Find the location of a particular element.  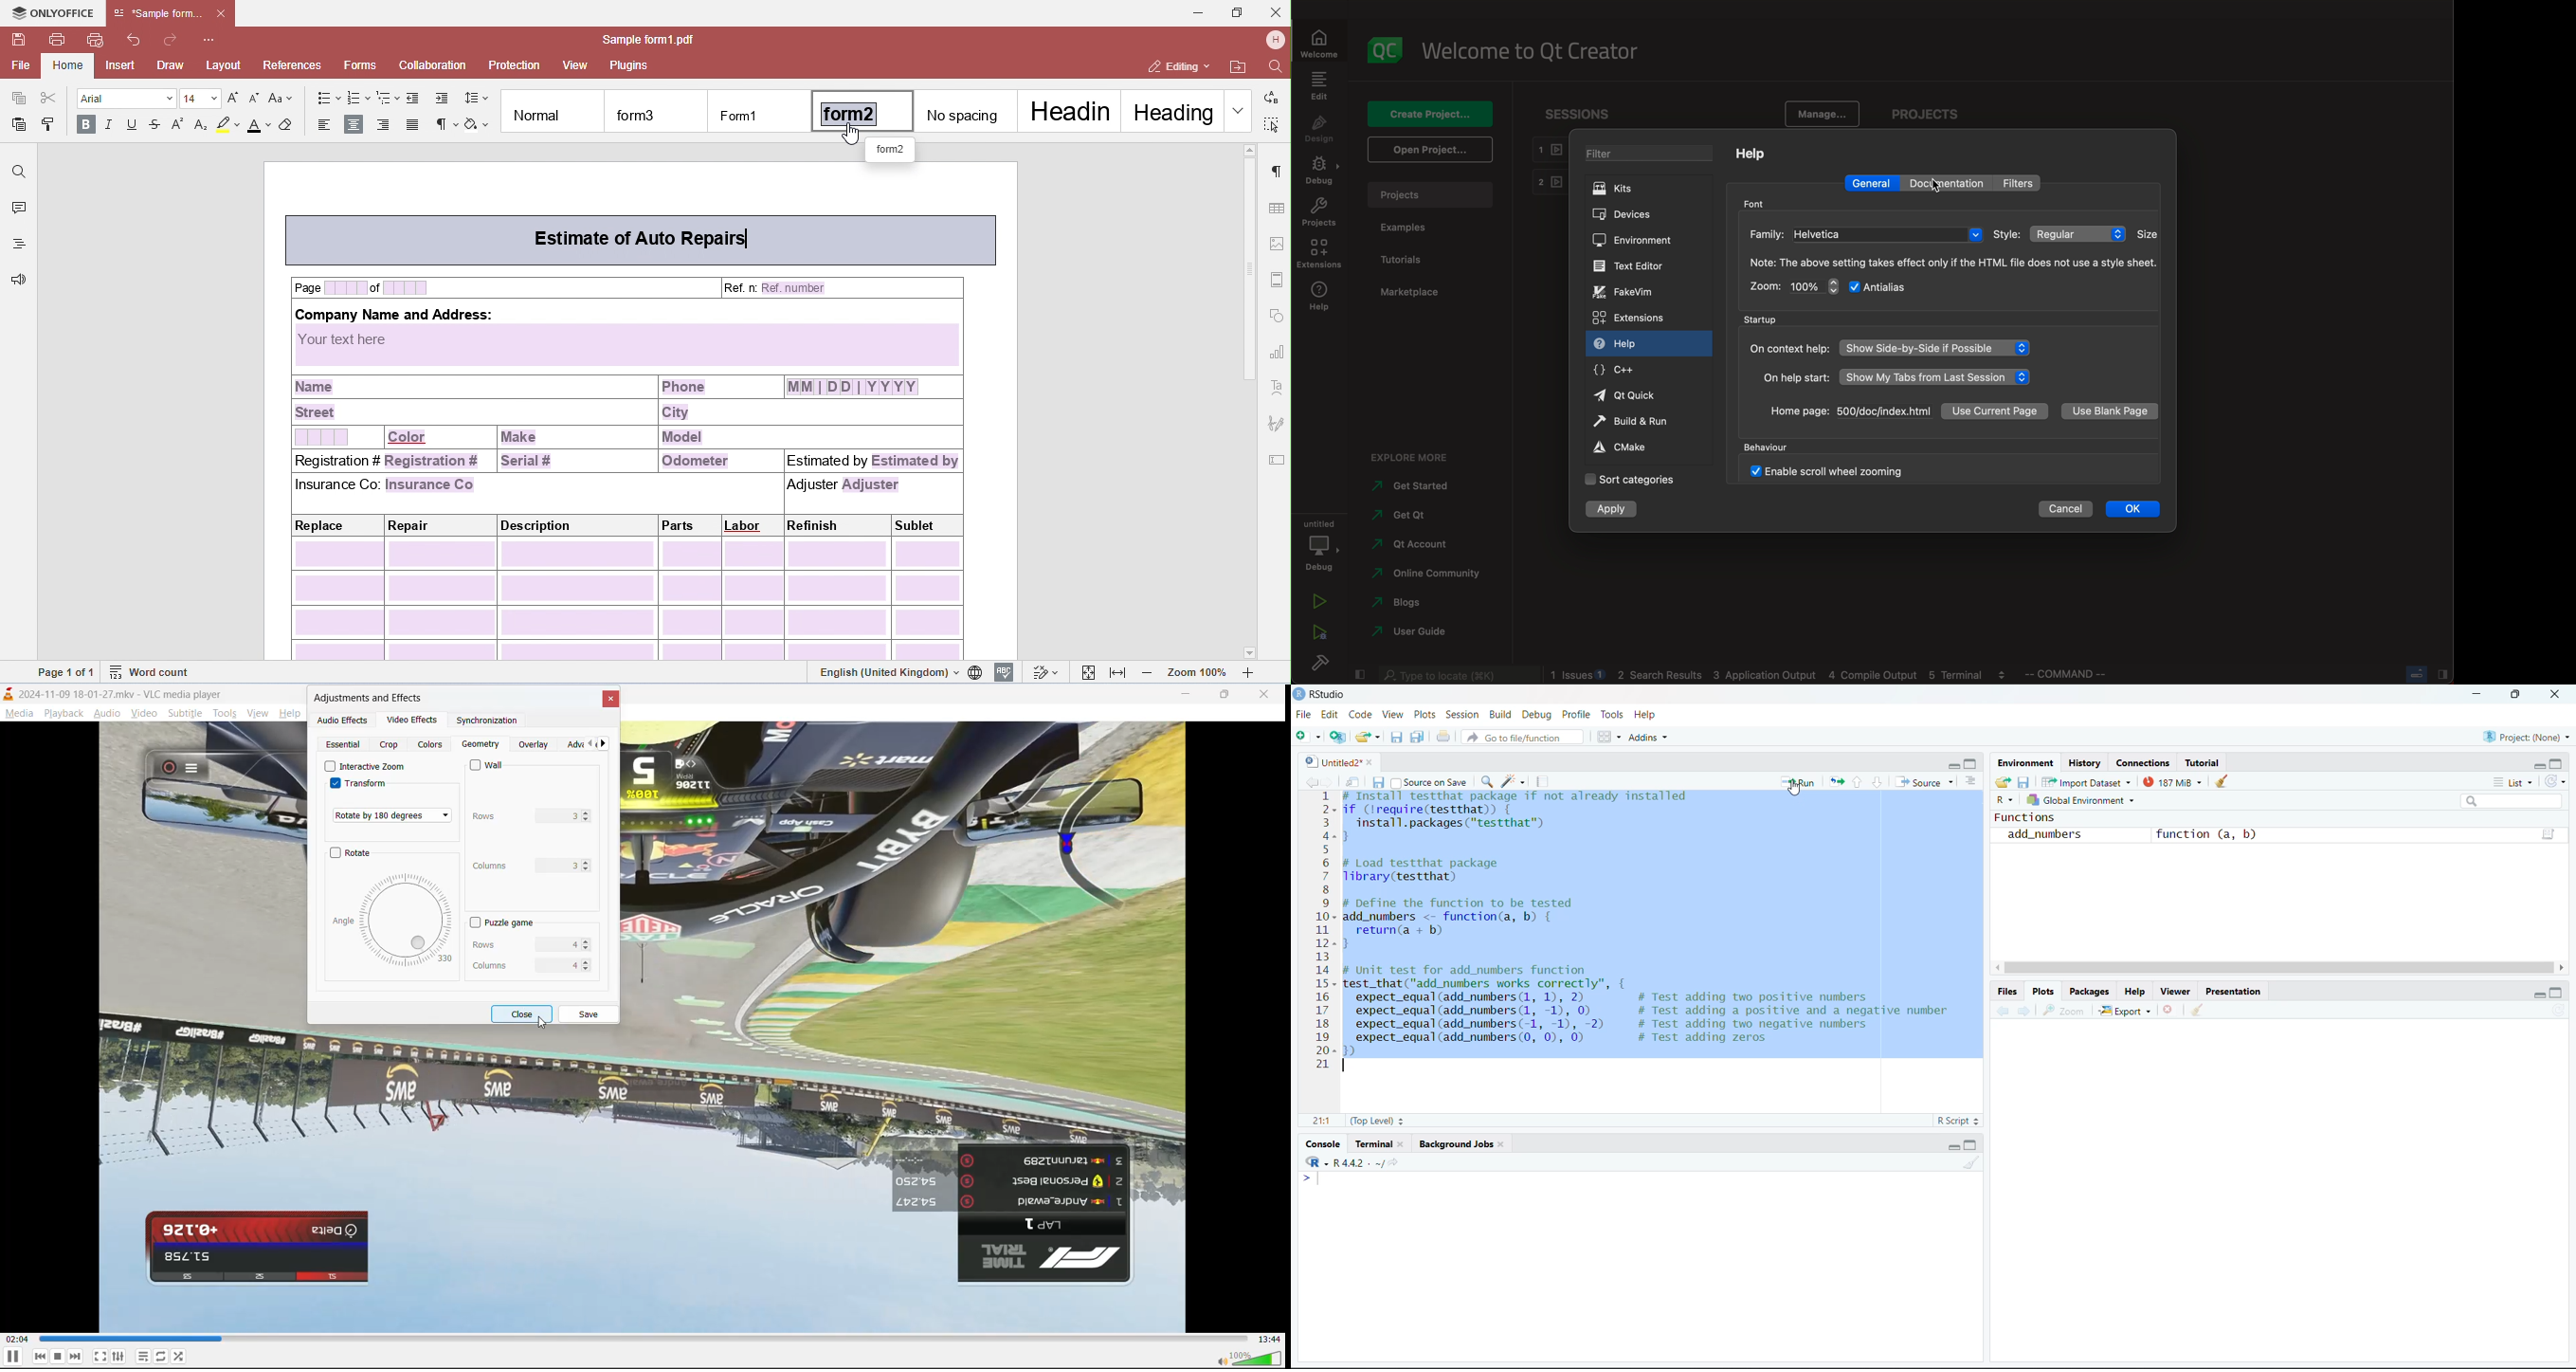

line number is located at coordinates (1327, 930).